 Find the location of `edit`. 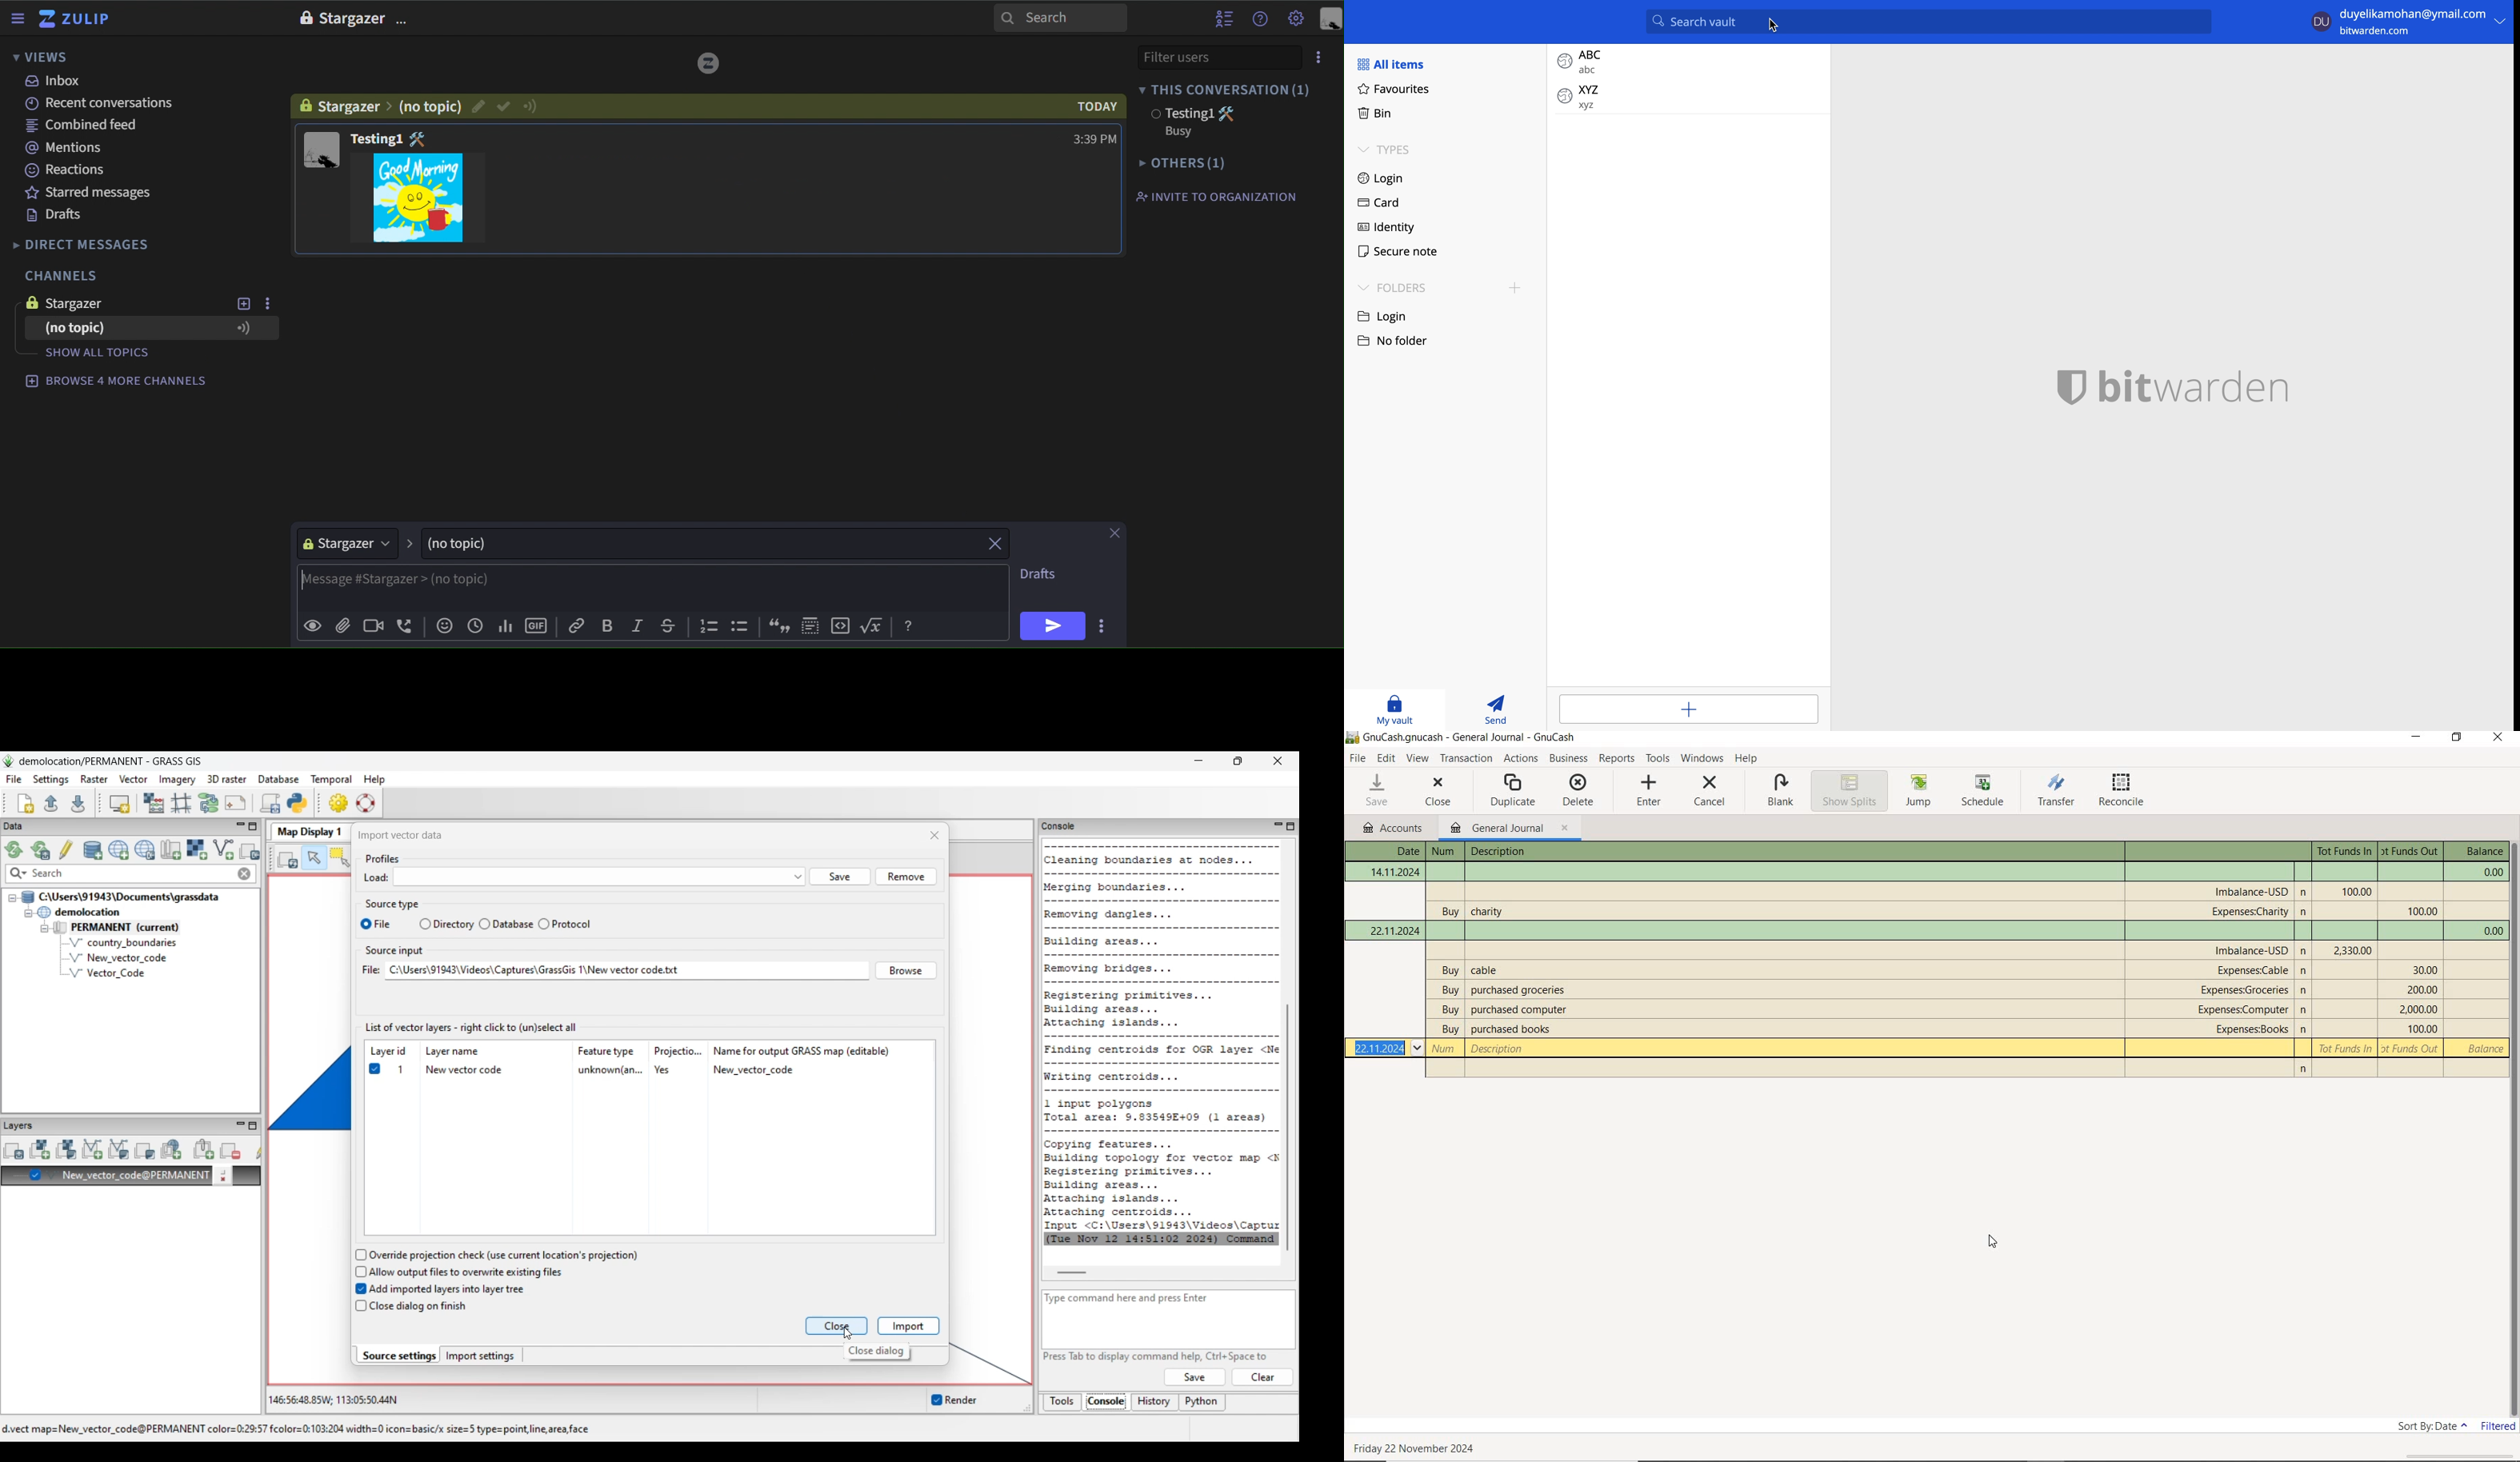

edit is located at coordinates (478, 106).